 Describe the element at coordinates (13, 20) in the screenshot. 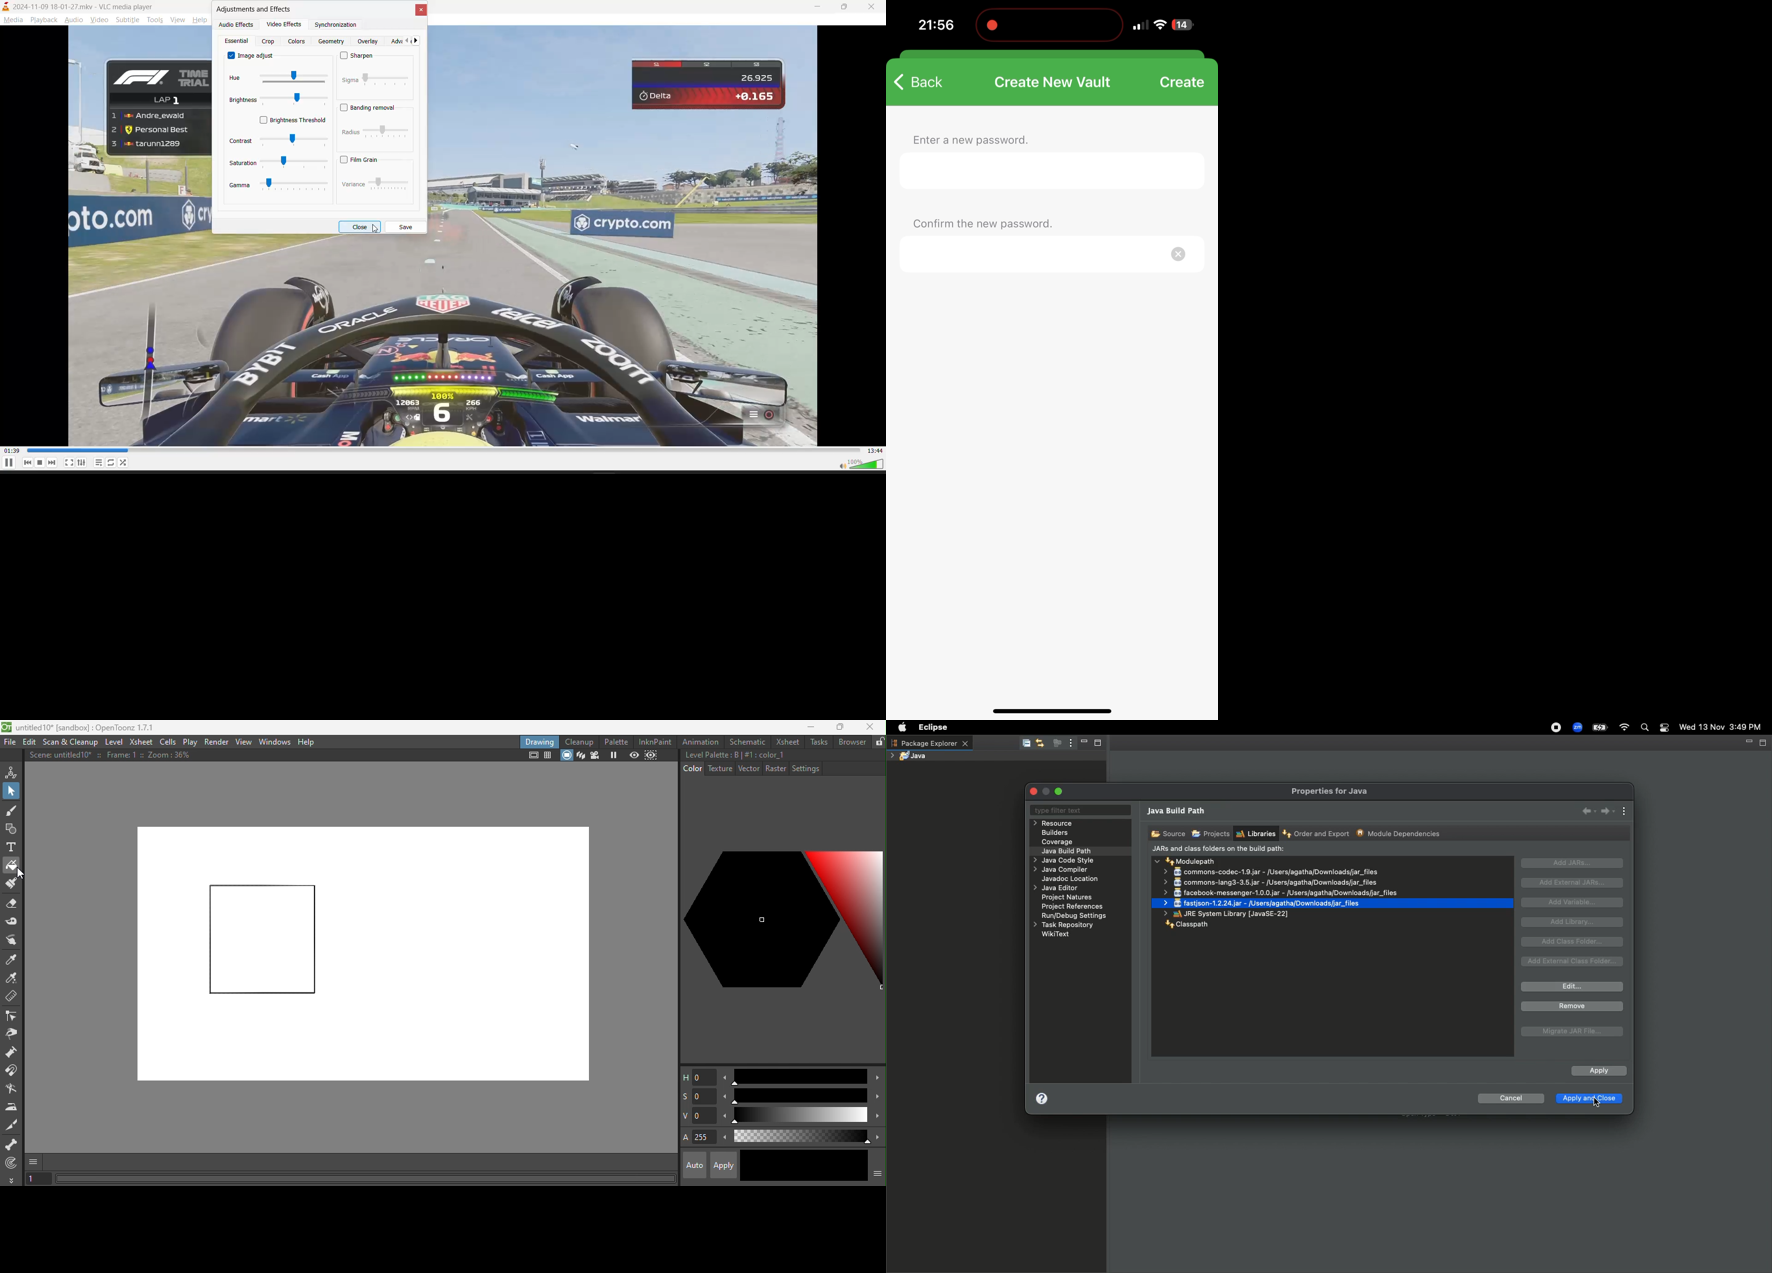

I see `media` at that location.